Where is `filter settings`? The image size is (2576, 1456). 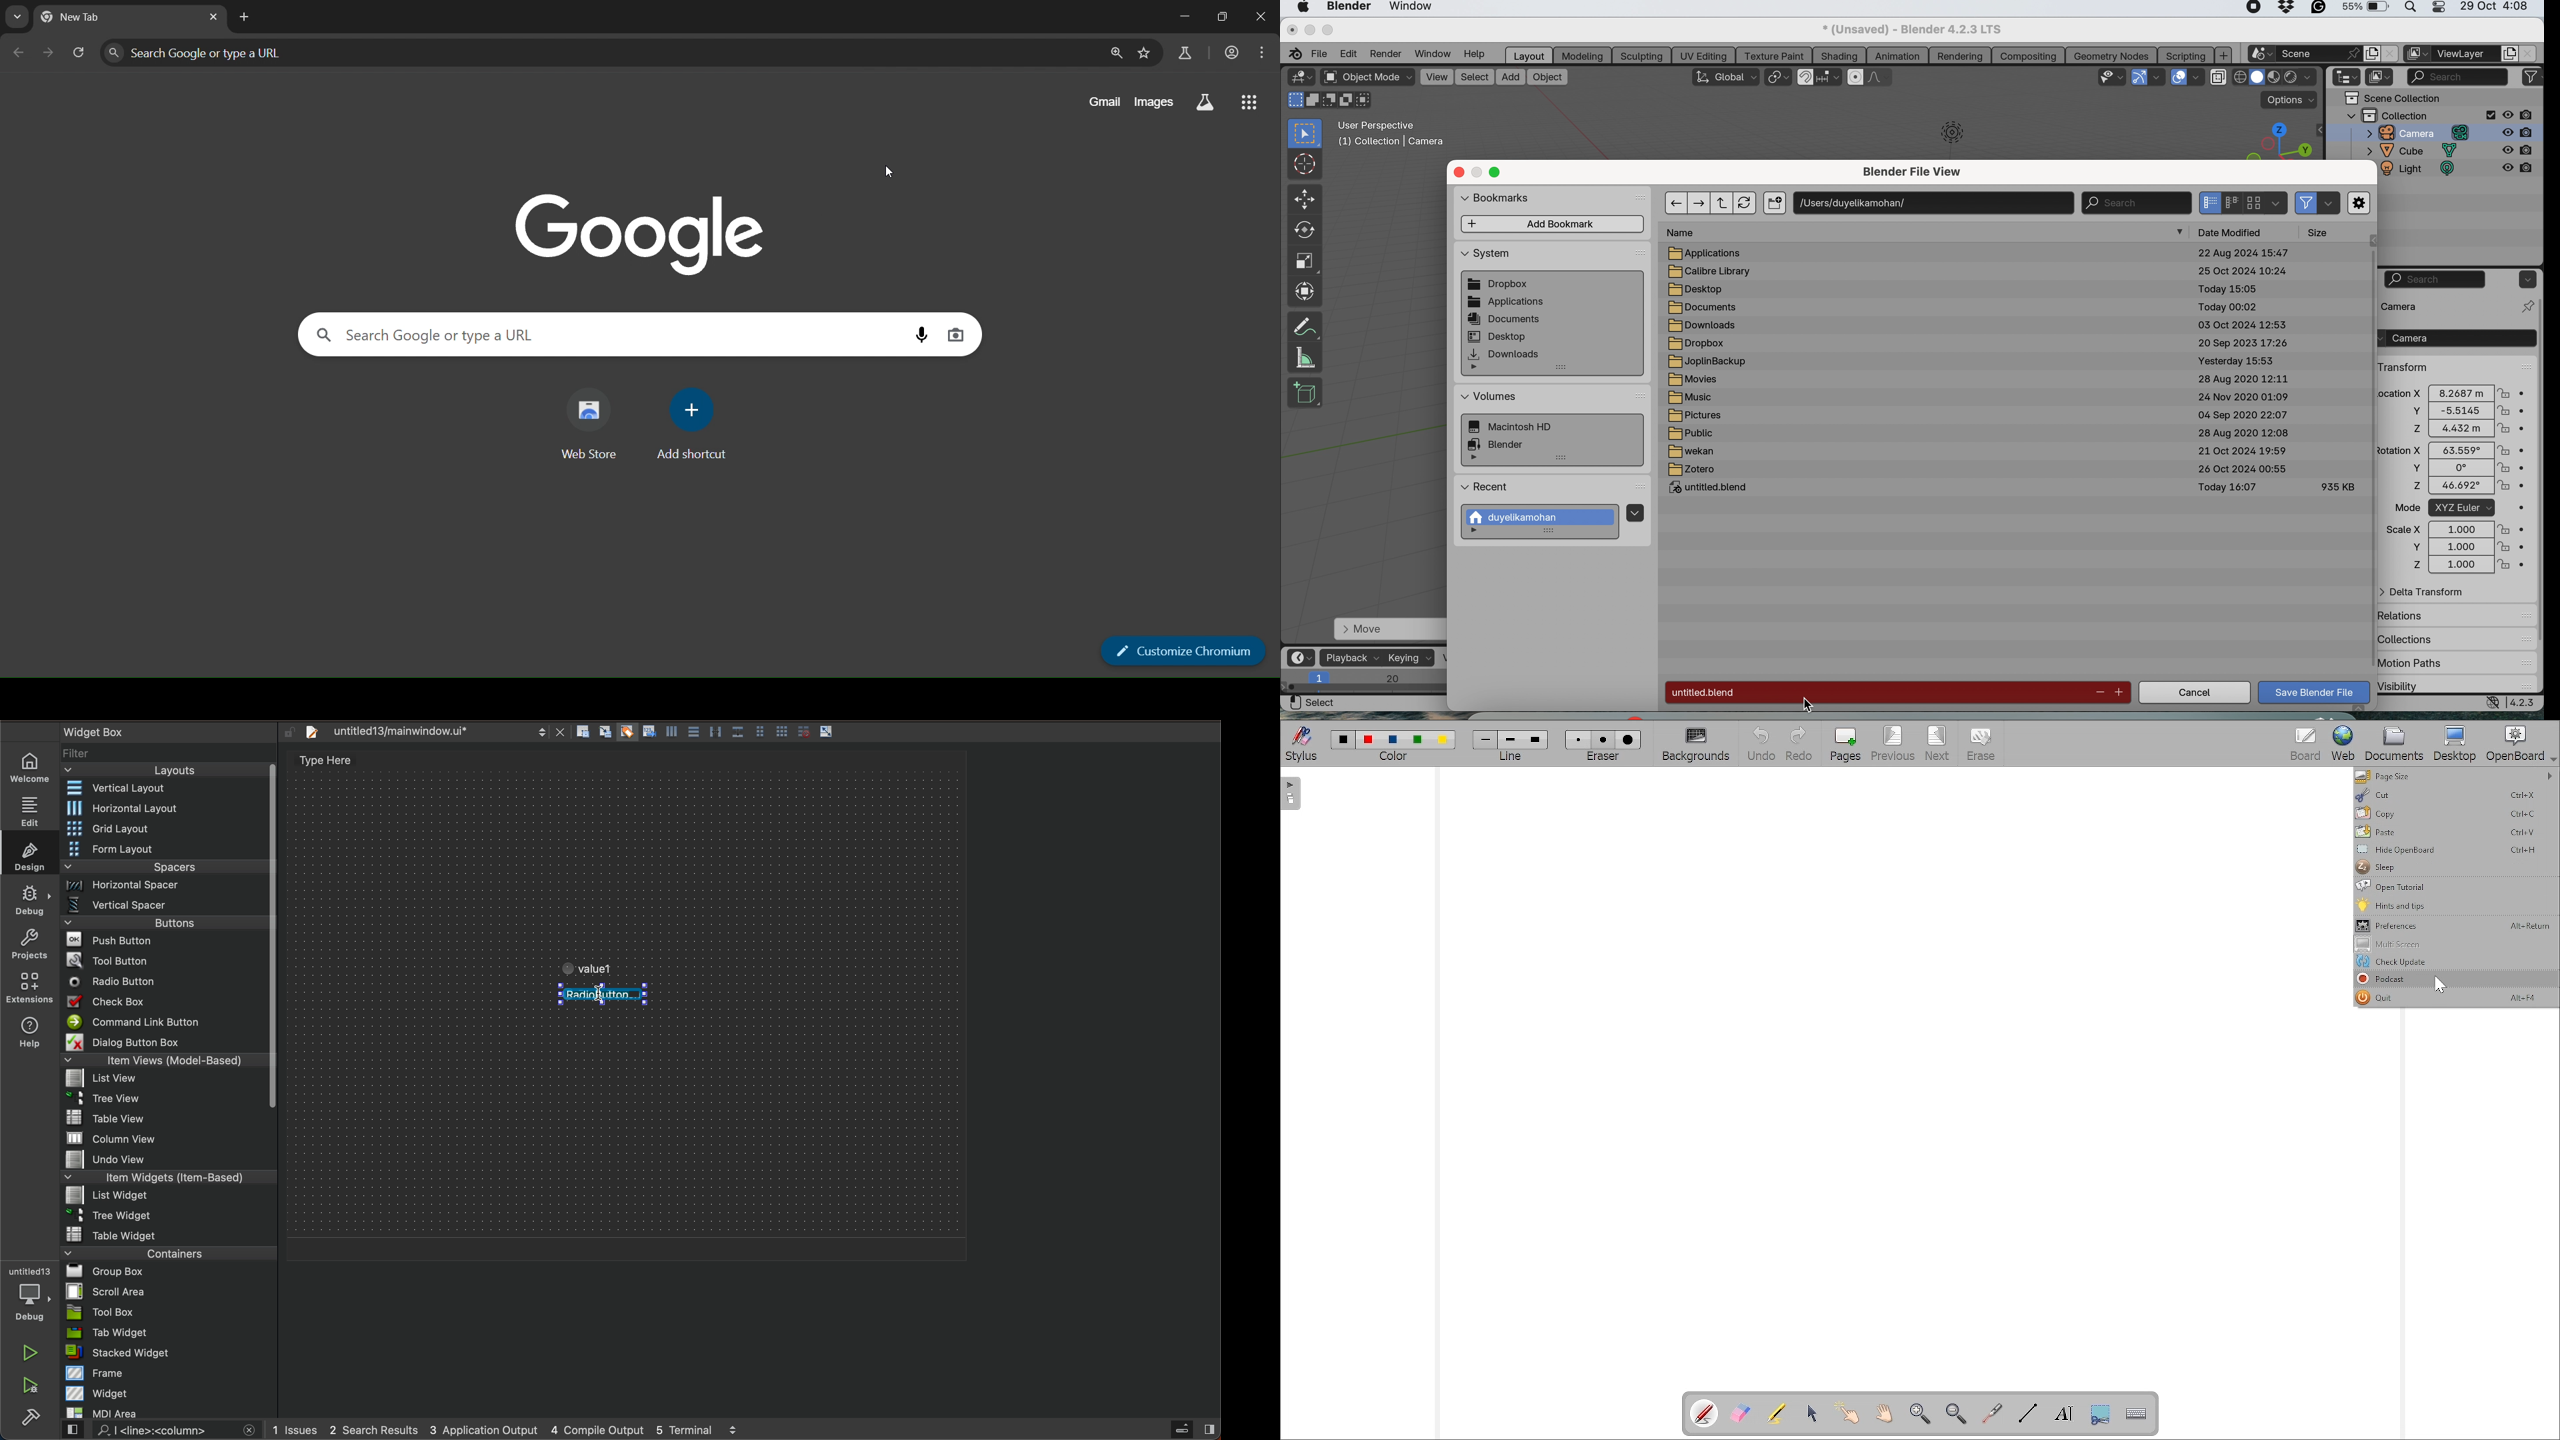 filter settings is located at coordinates (2328, 204).